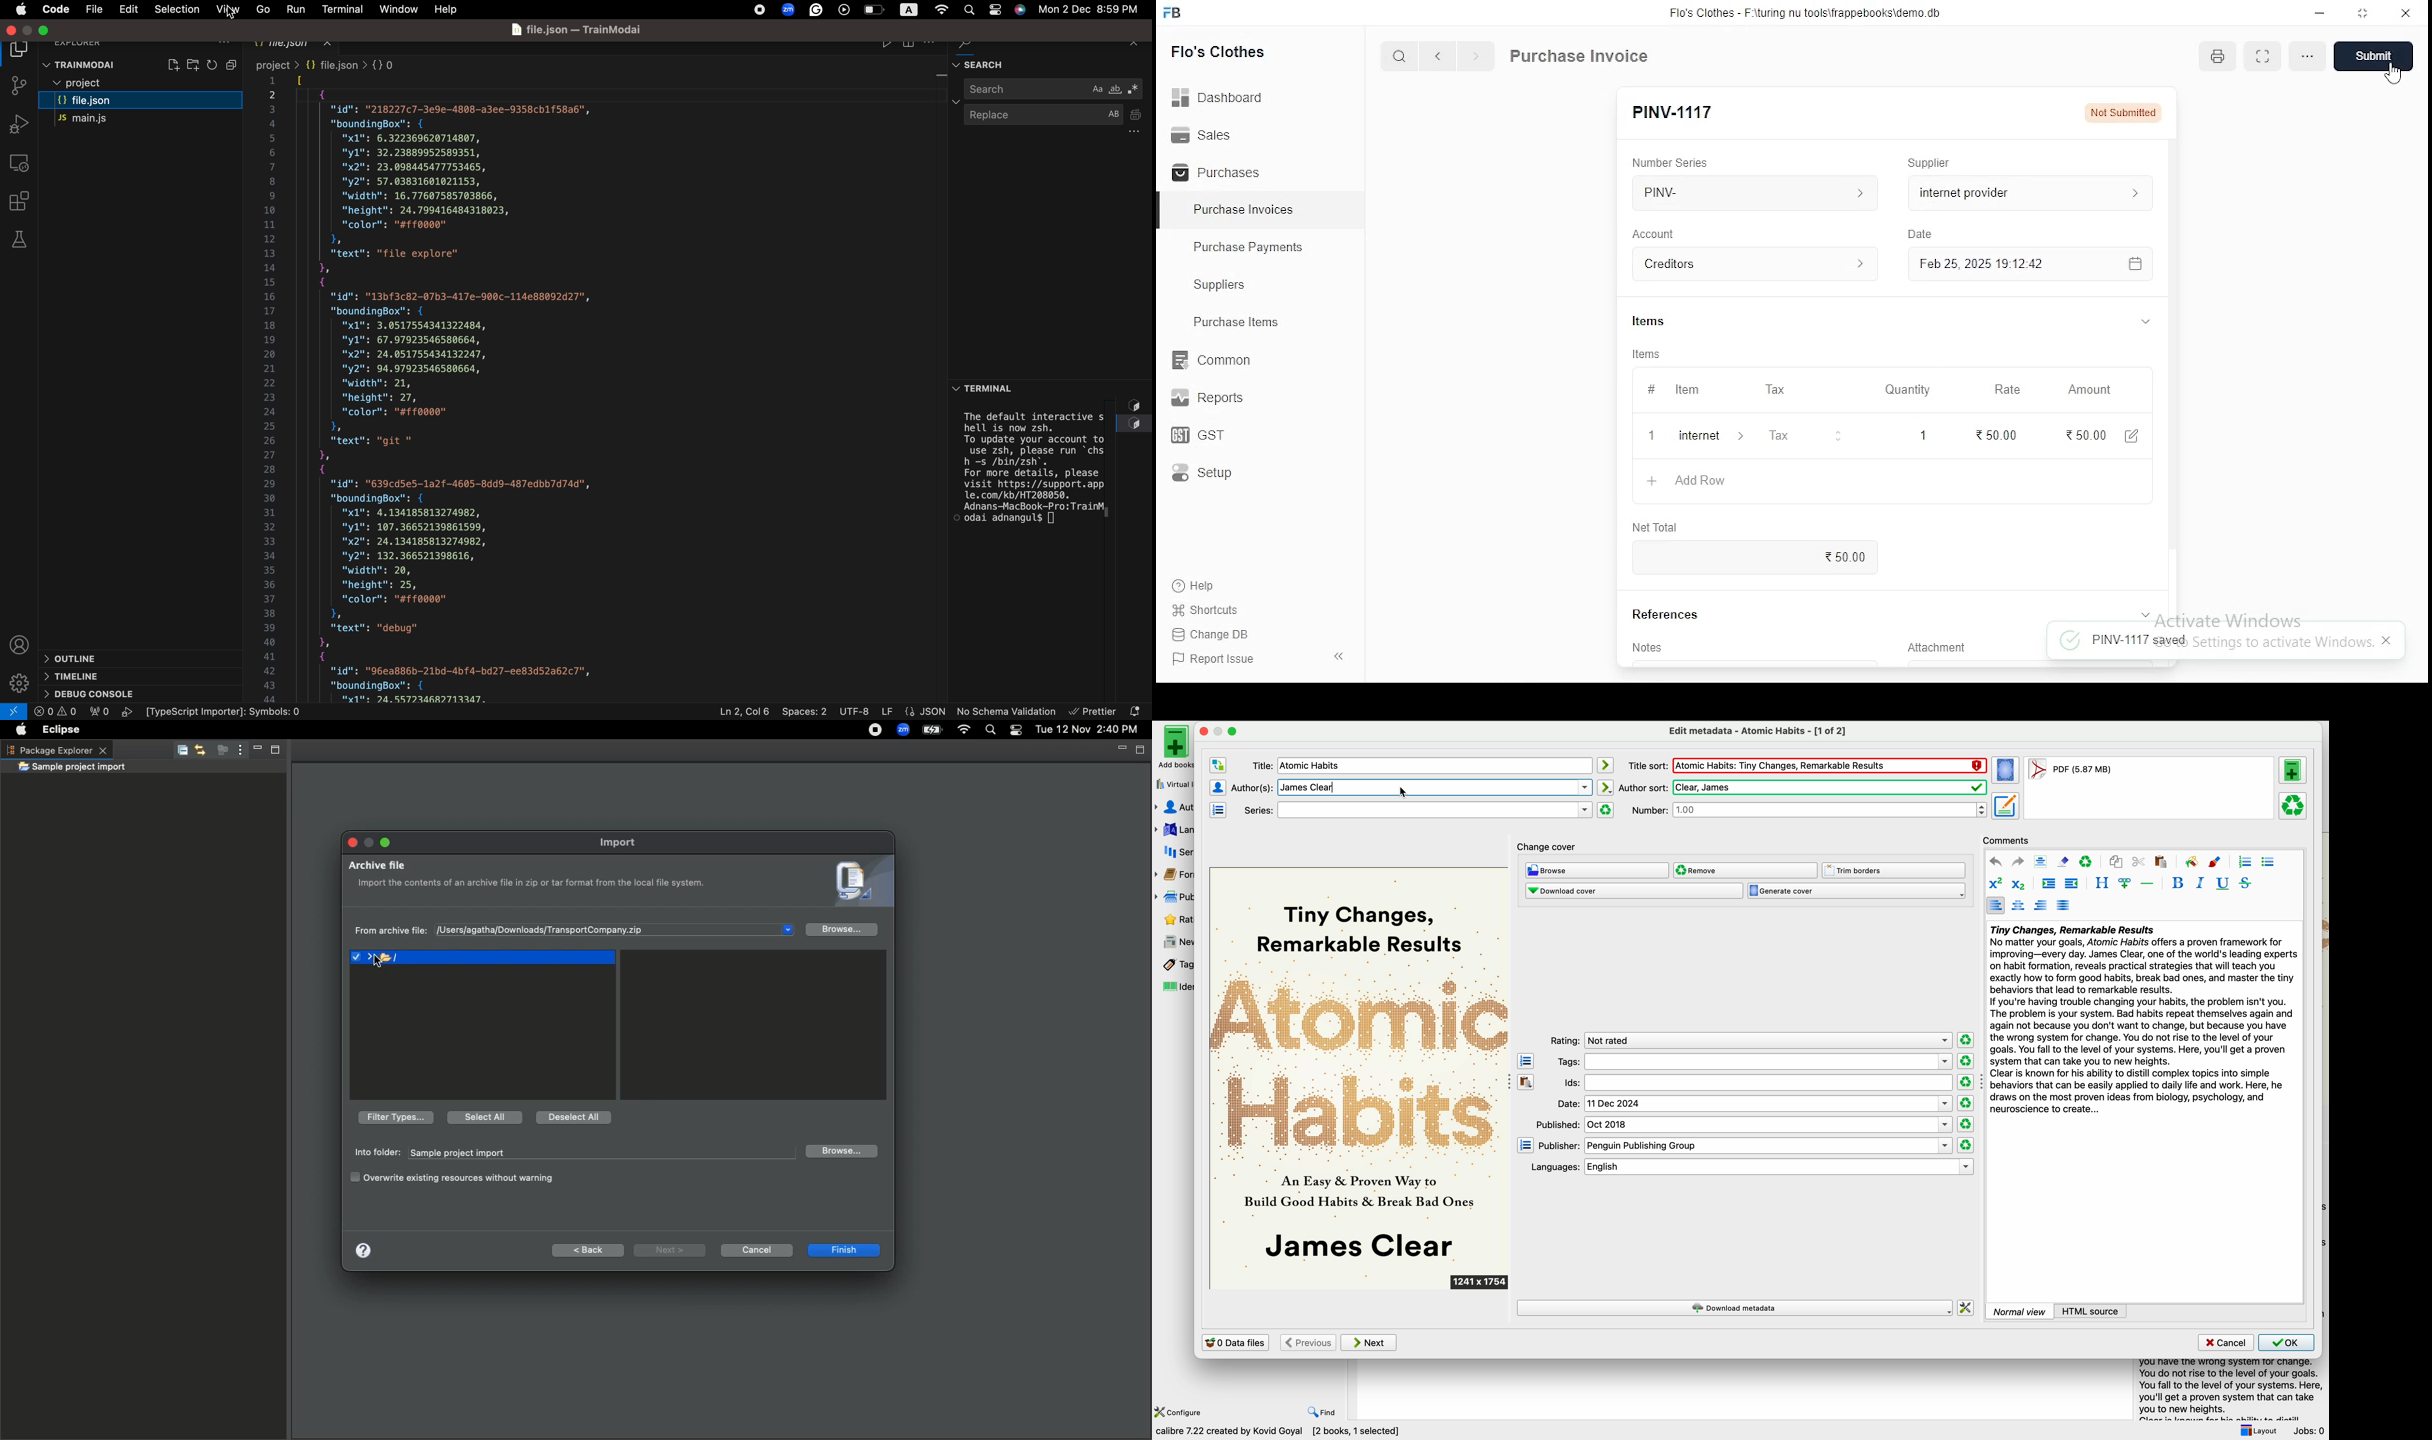 Image resolution: width=2436 pixels, height=1456 pixels. Describe the element at coordinates (1940, 651) in the screenshot. I see `Attachment` at that location.